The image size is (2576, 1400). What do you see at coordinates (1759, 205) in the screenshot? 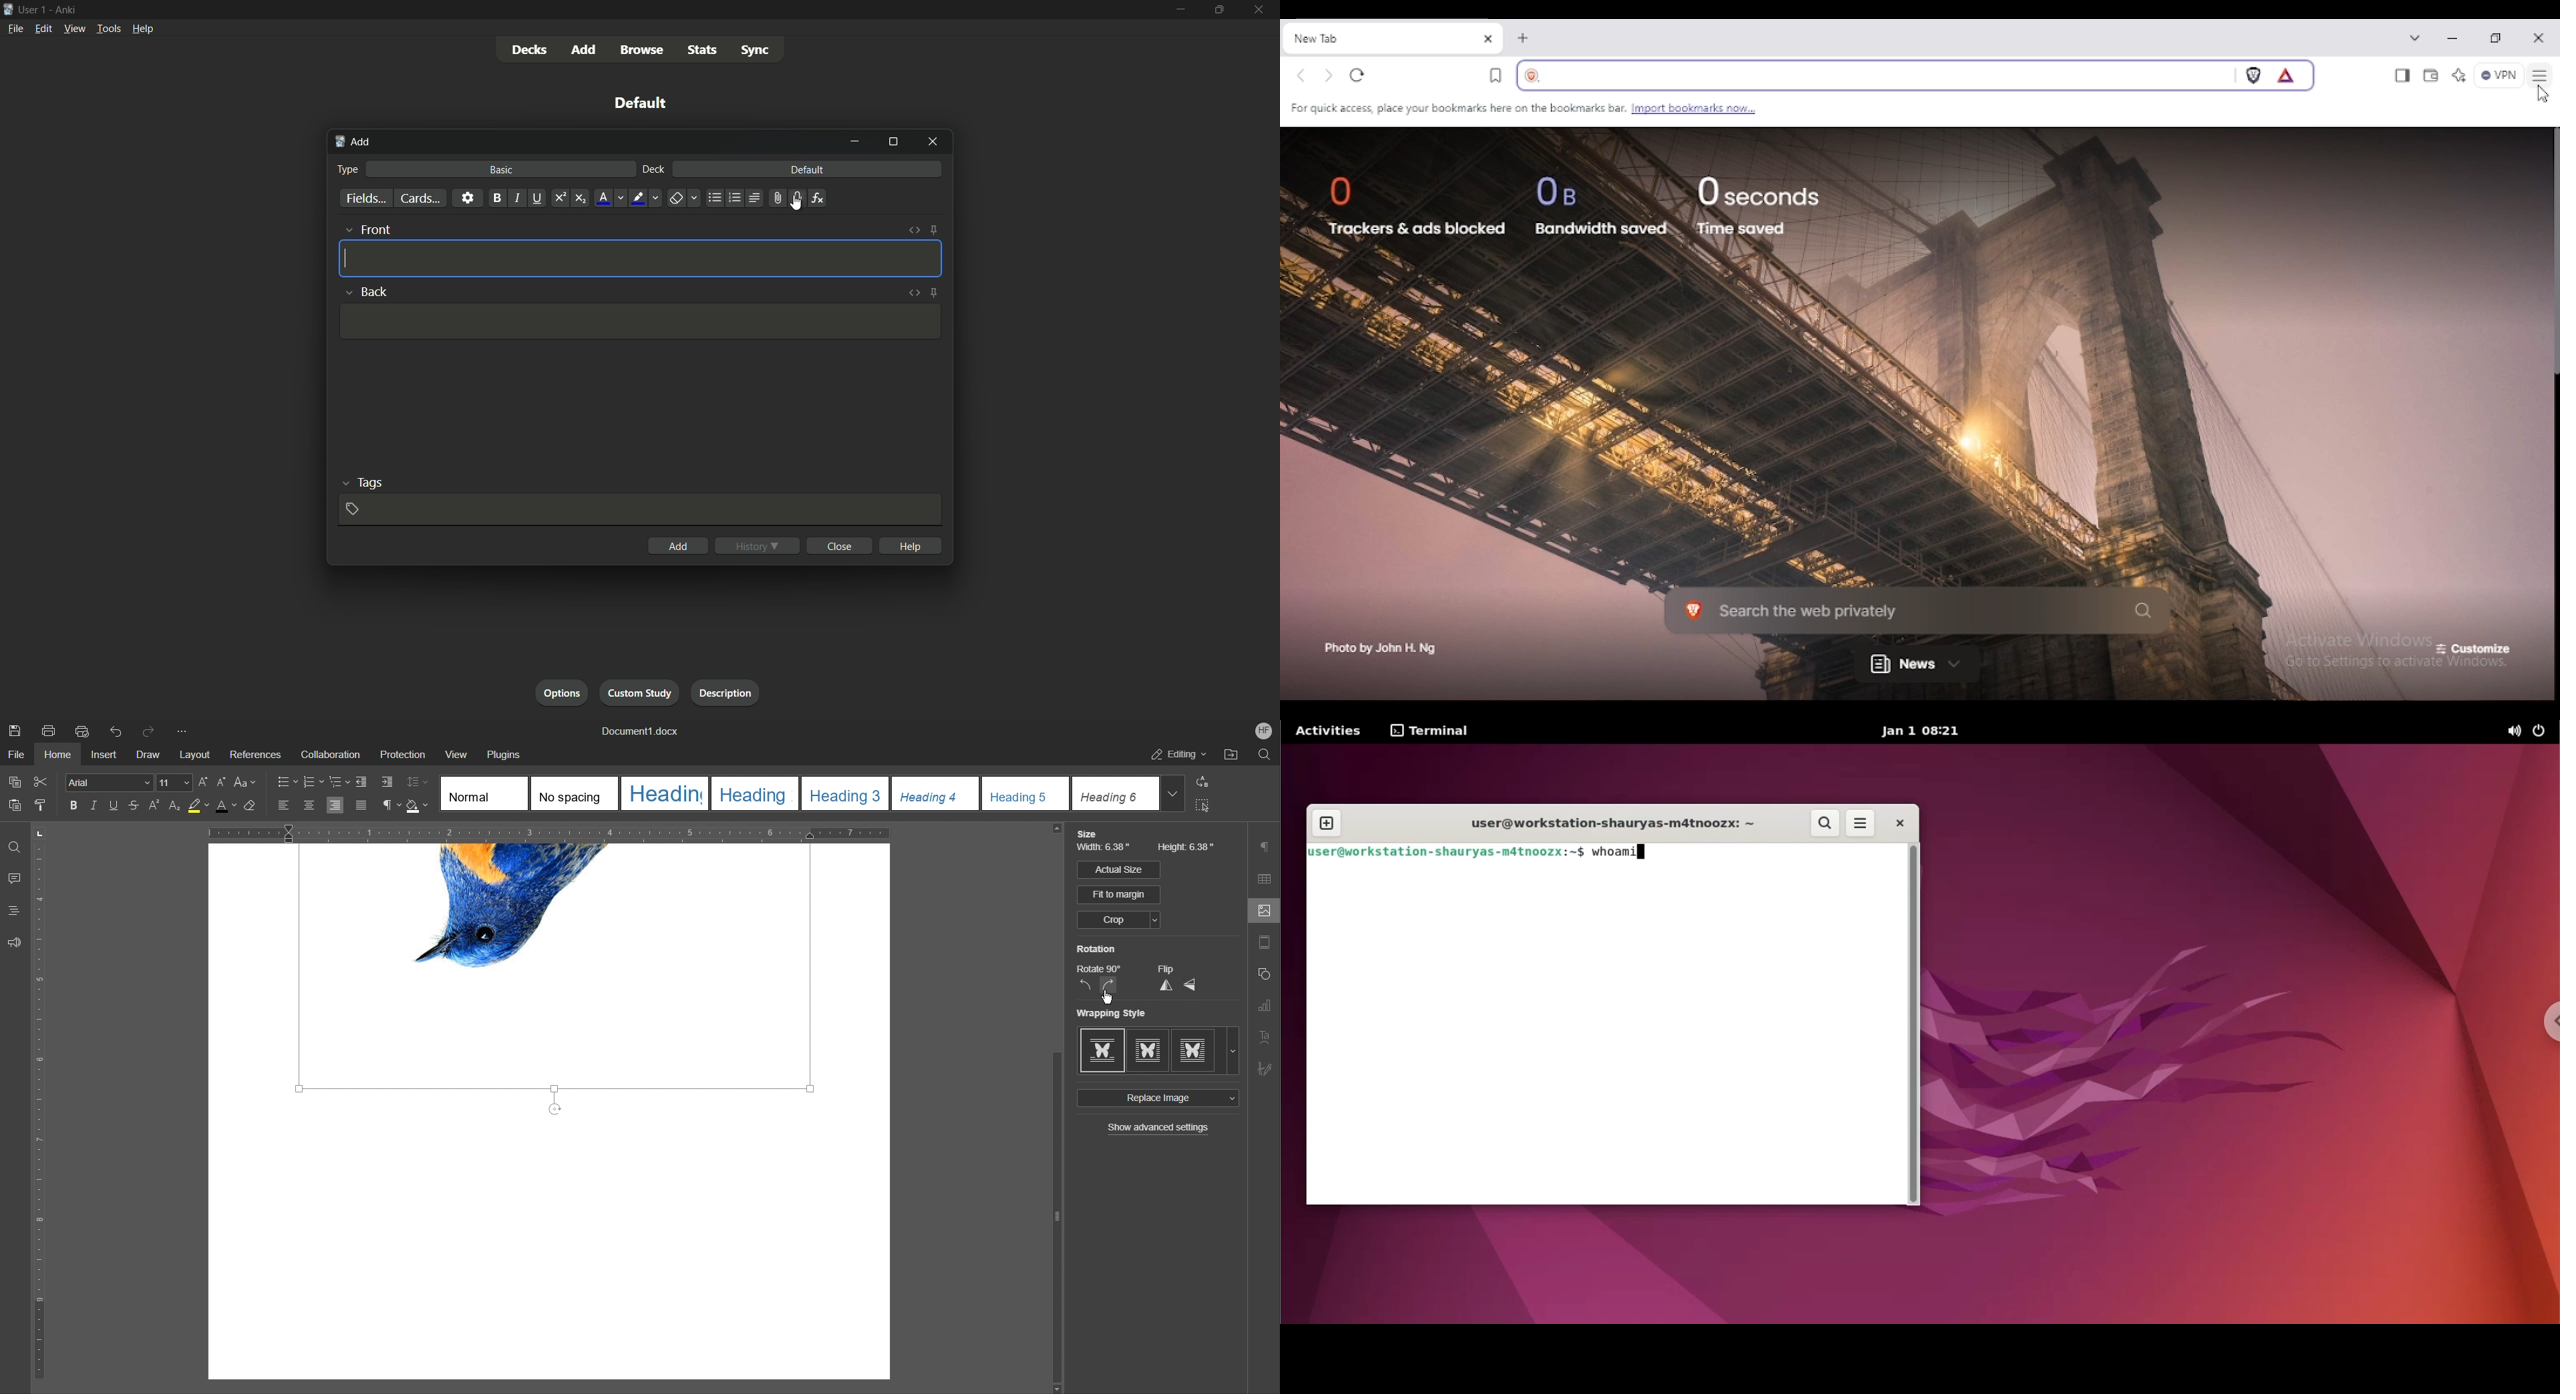
I see `0 seconds time saved` at bounding box center [1759, 205].